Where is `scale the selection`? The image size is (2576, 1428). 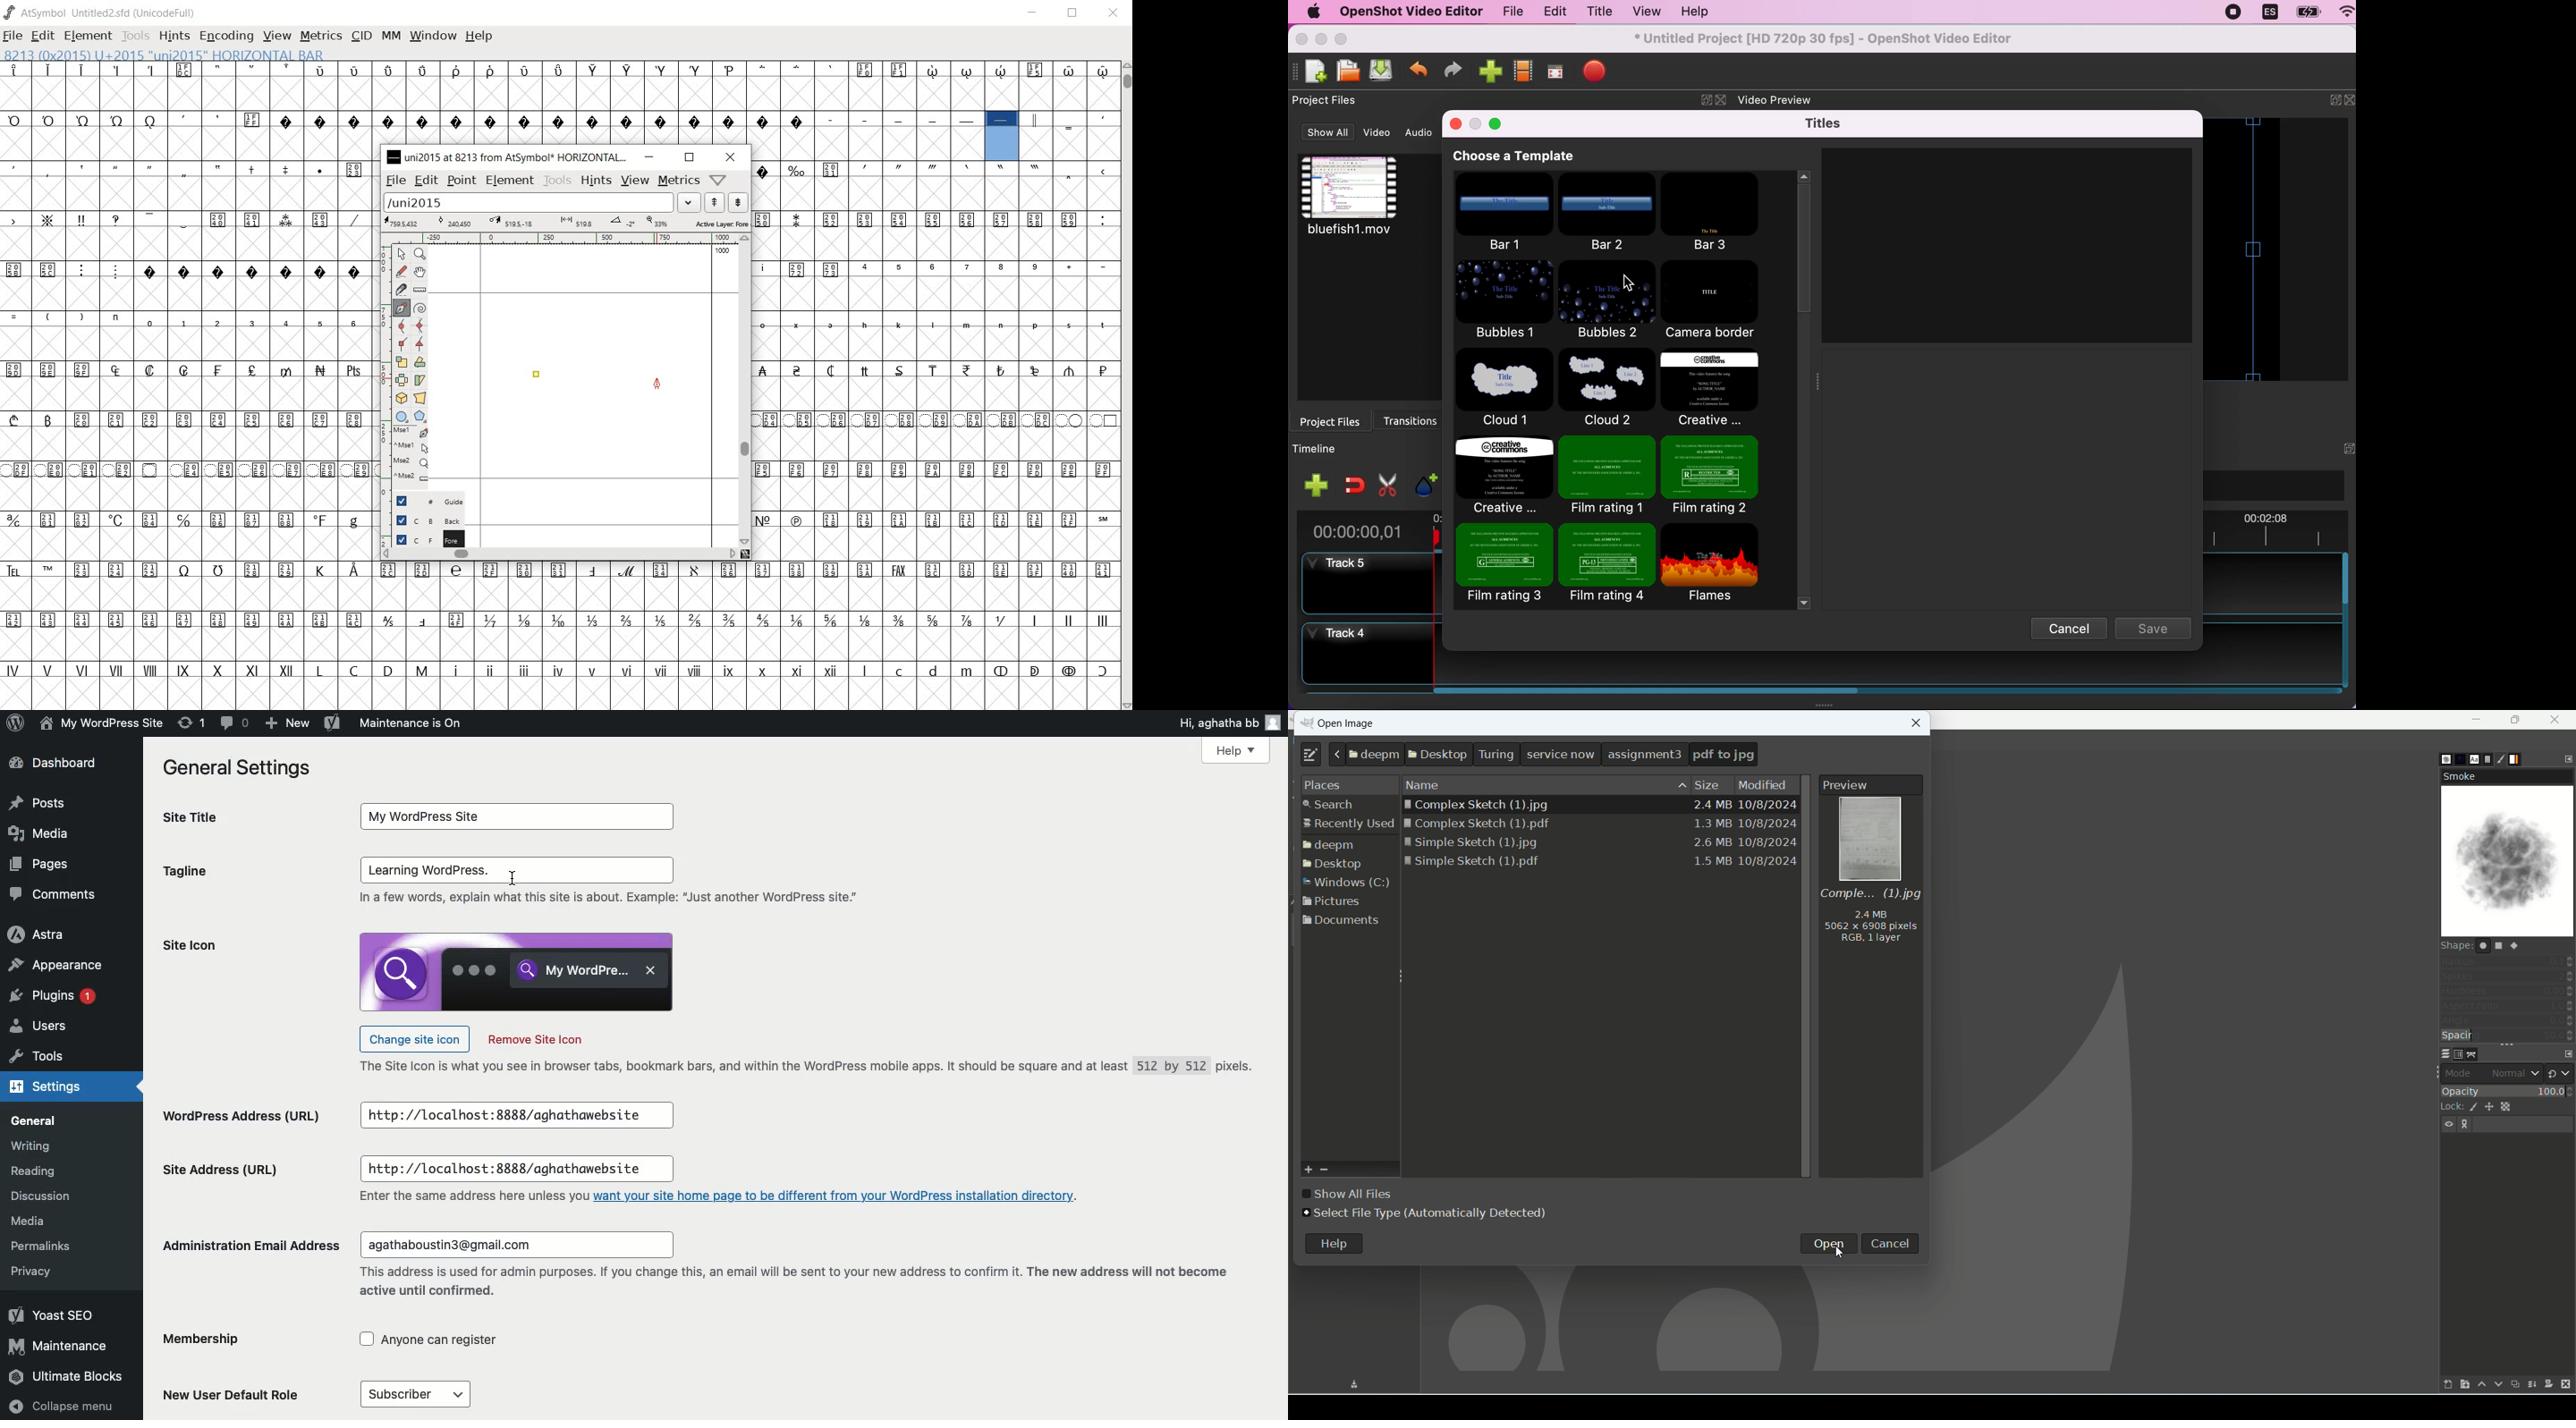
scale the selection is located at coordinates (401, 362).